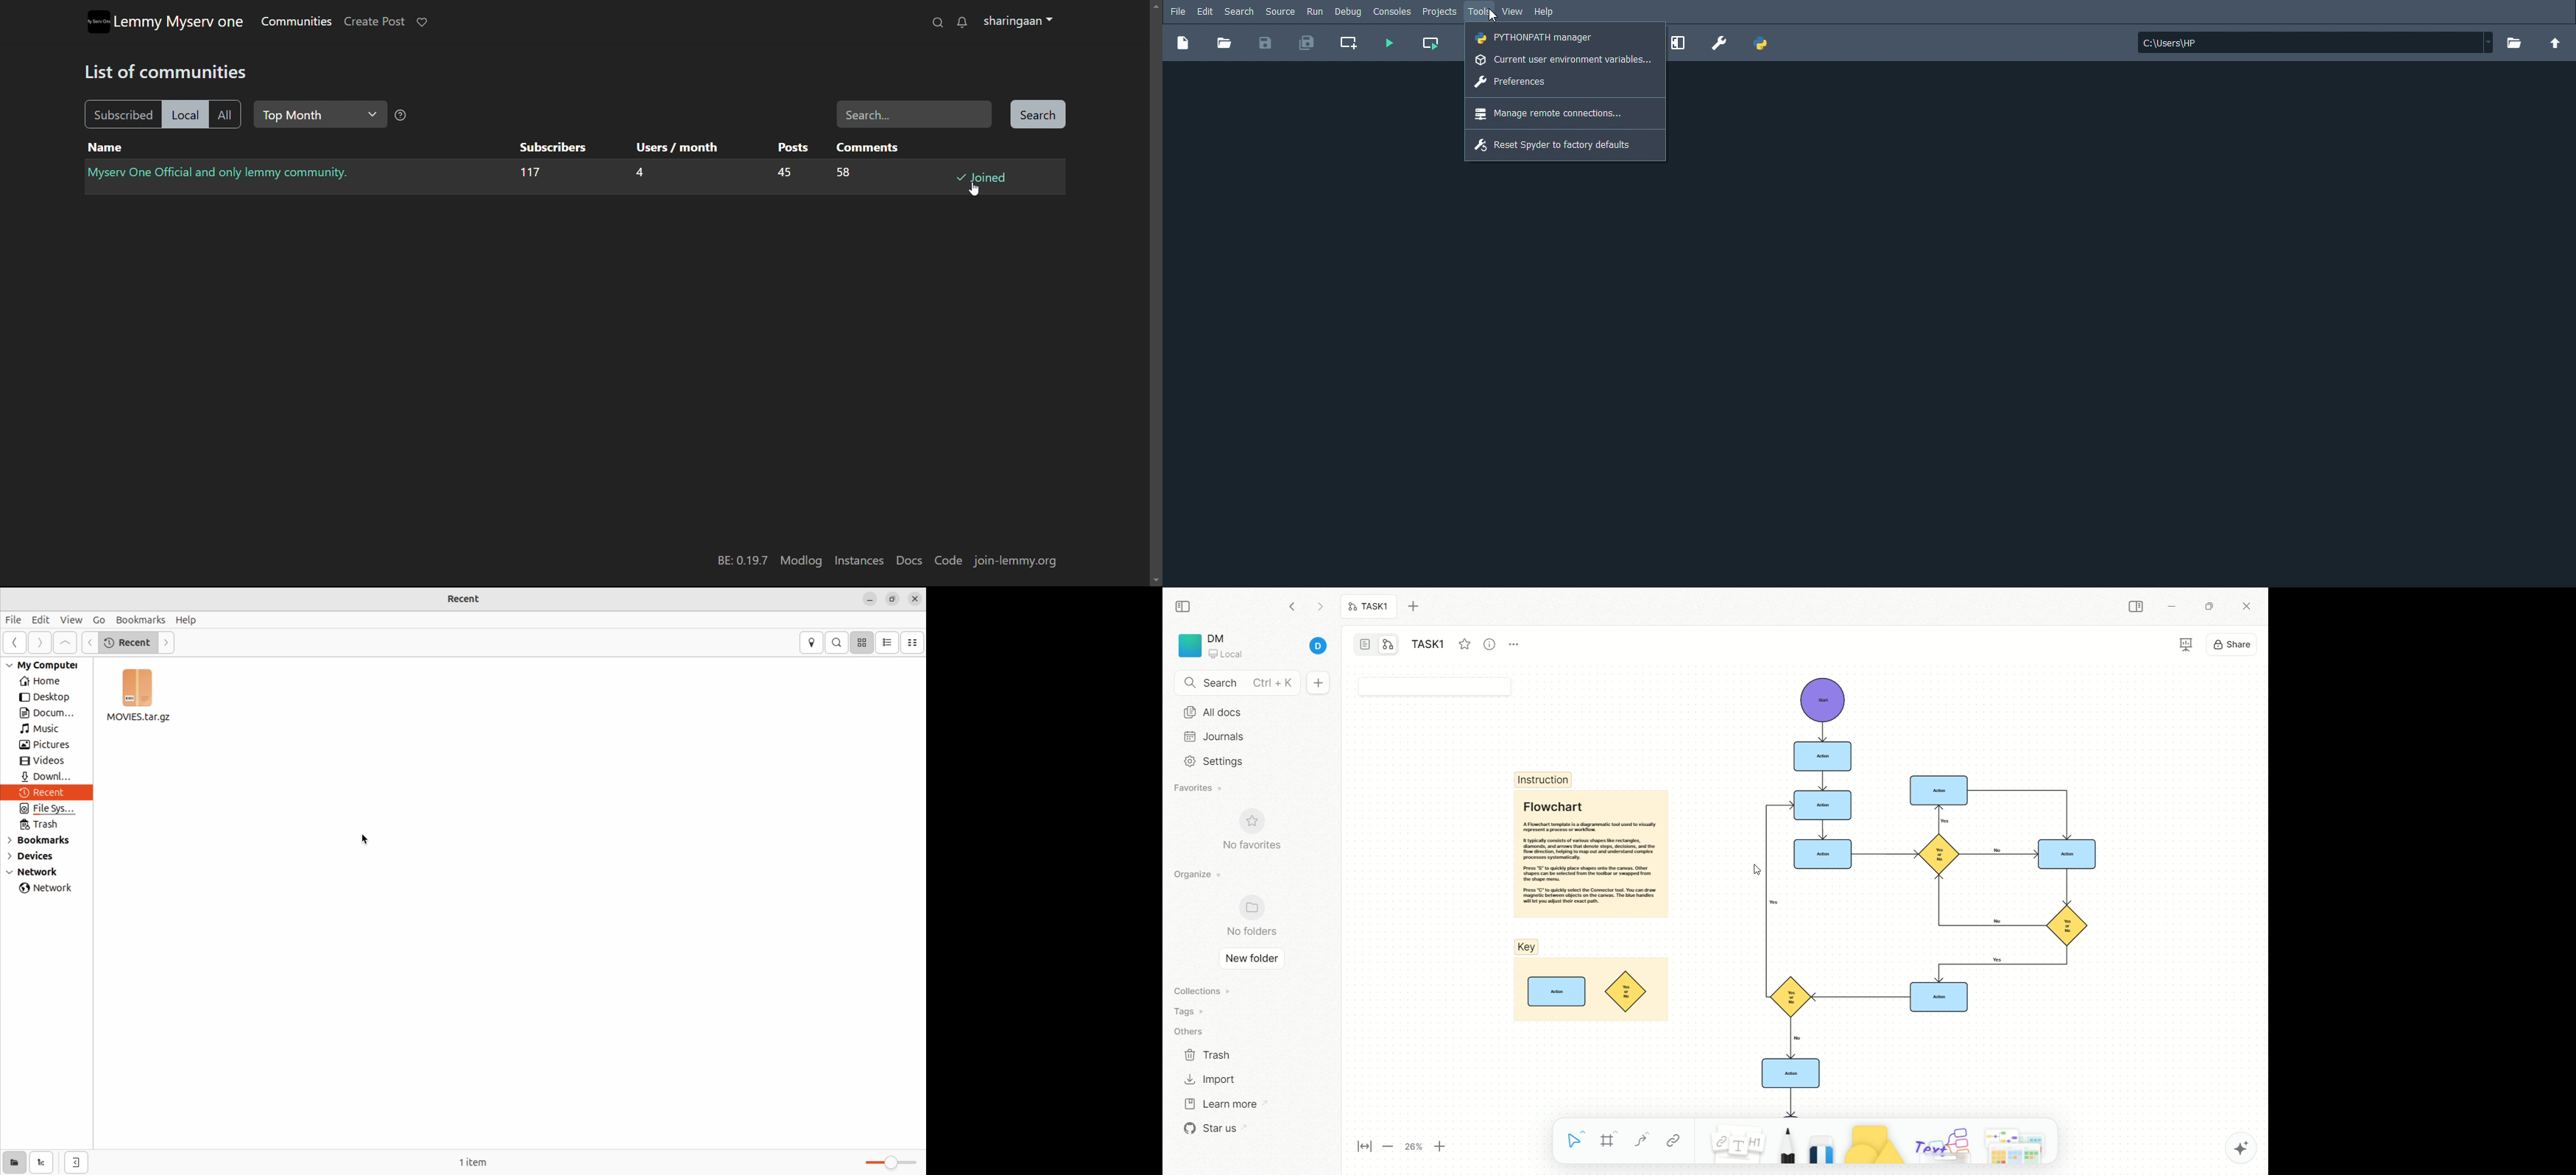  Describe the element at coordinates (2249, 608) in the screenshot. I see `close` at that location.